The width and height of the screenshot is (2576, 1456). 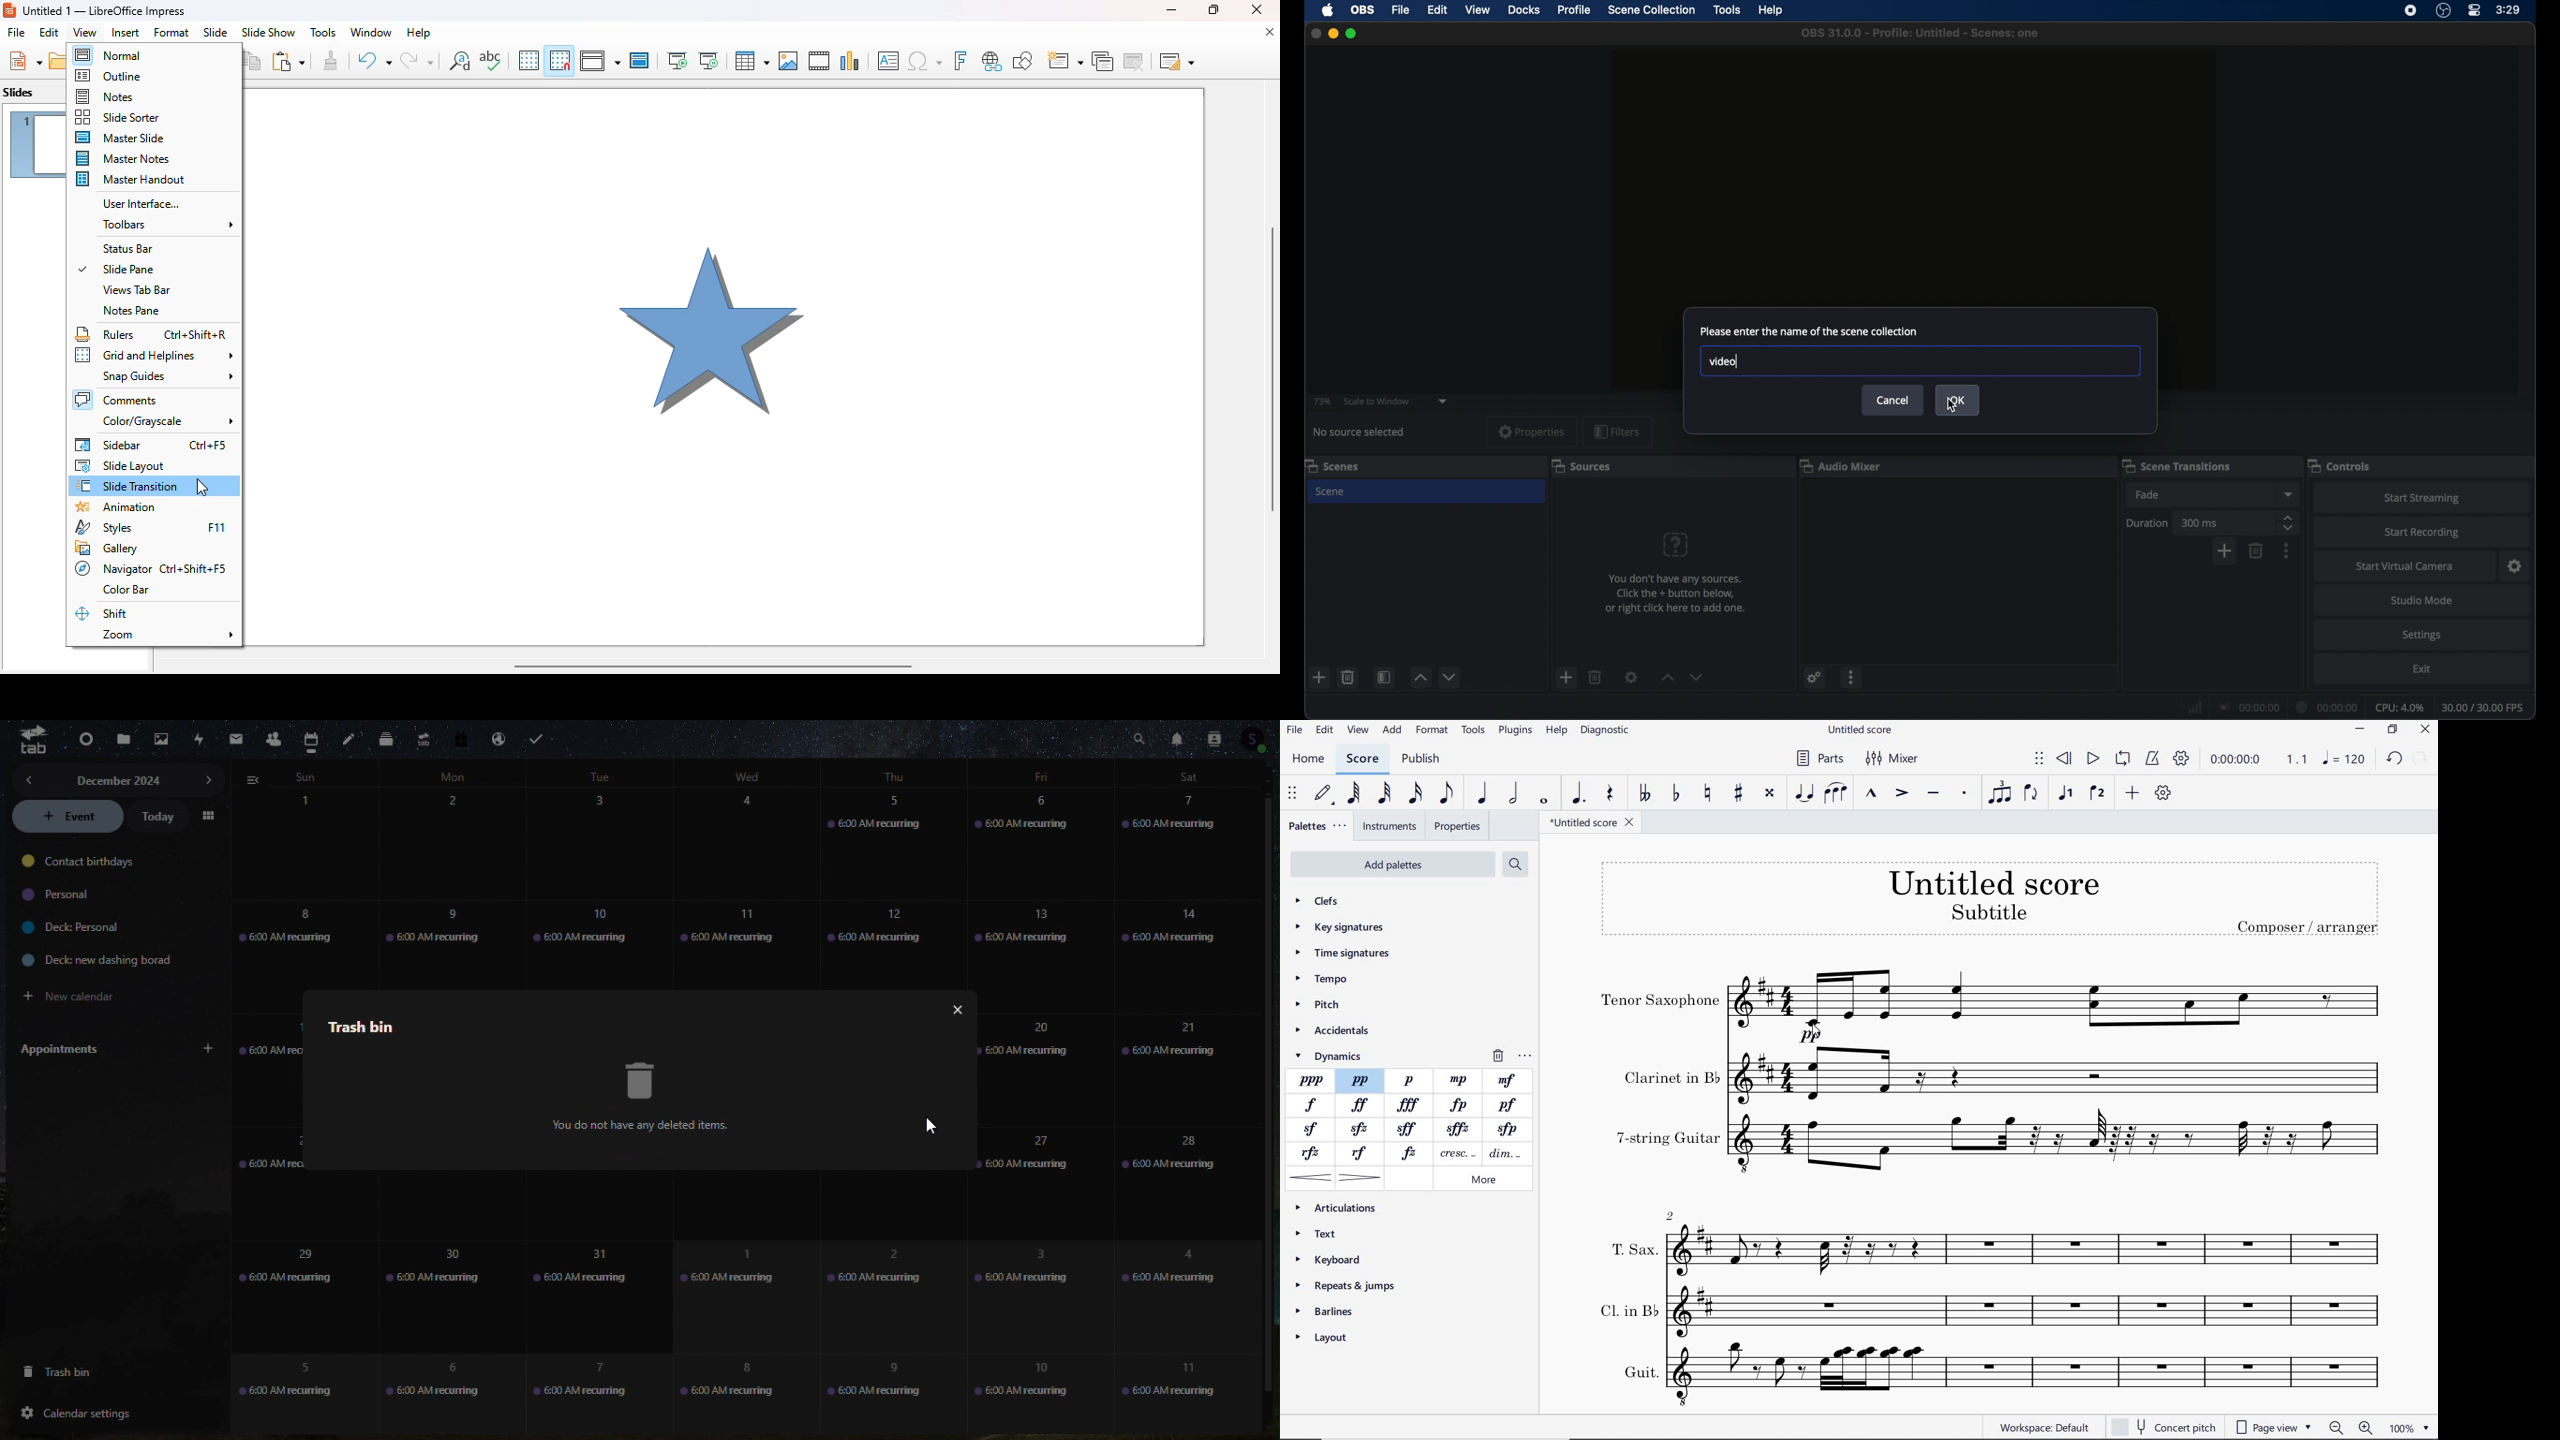 I want to click on clone formatting, so click(x=332, y=60).